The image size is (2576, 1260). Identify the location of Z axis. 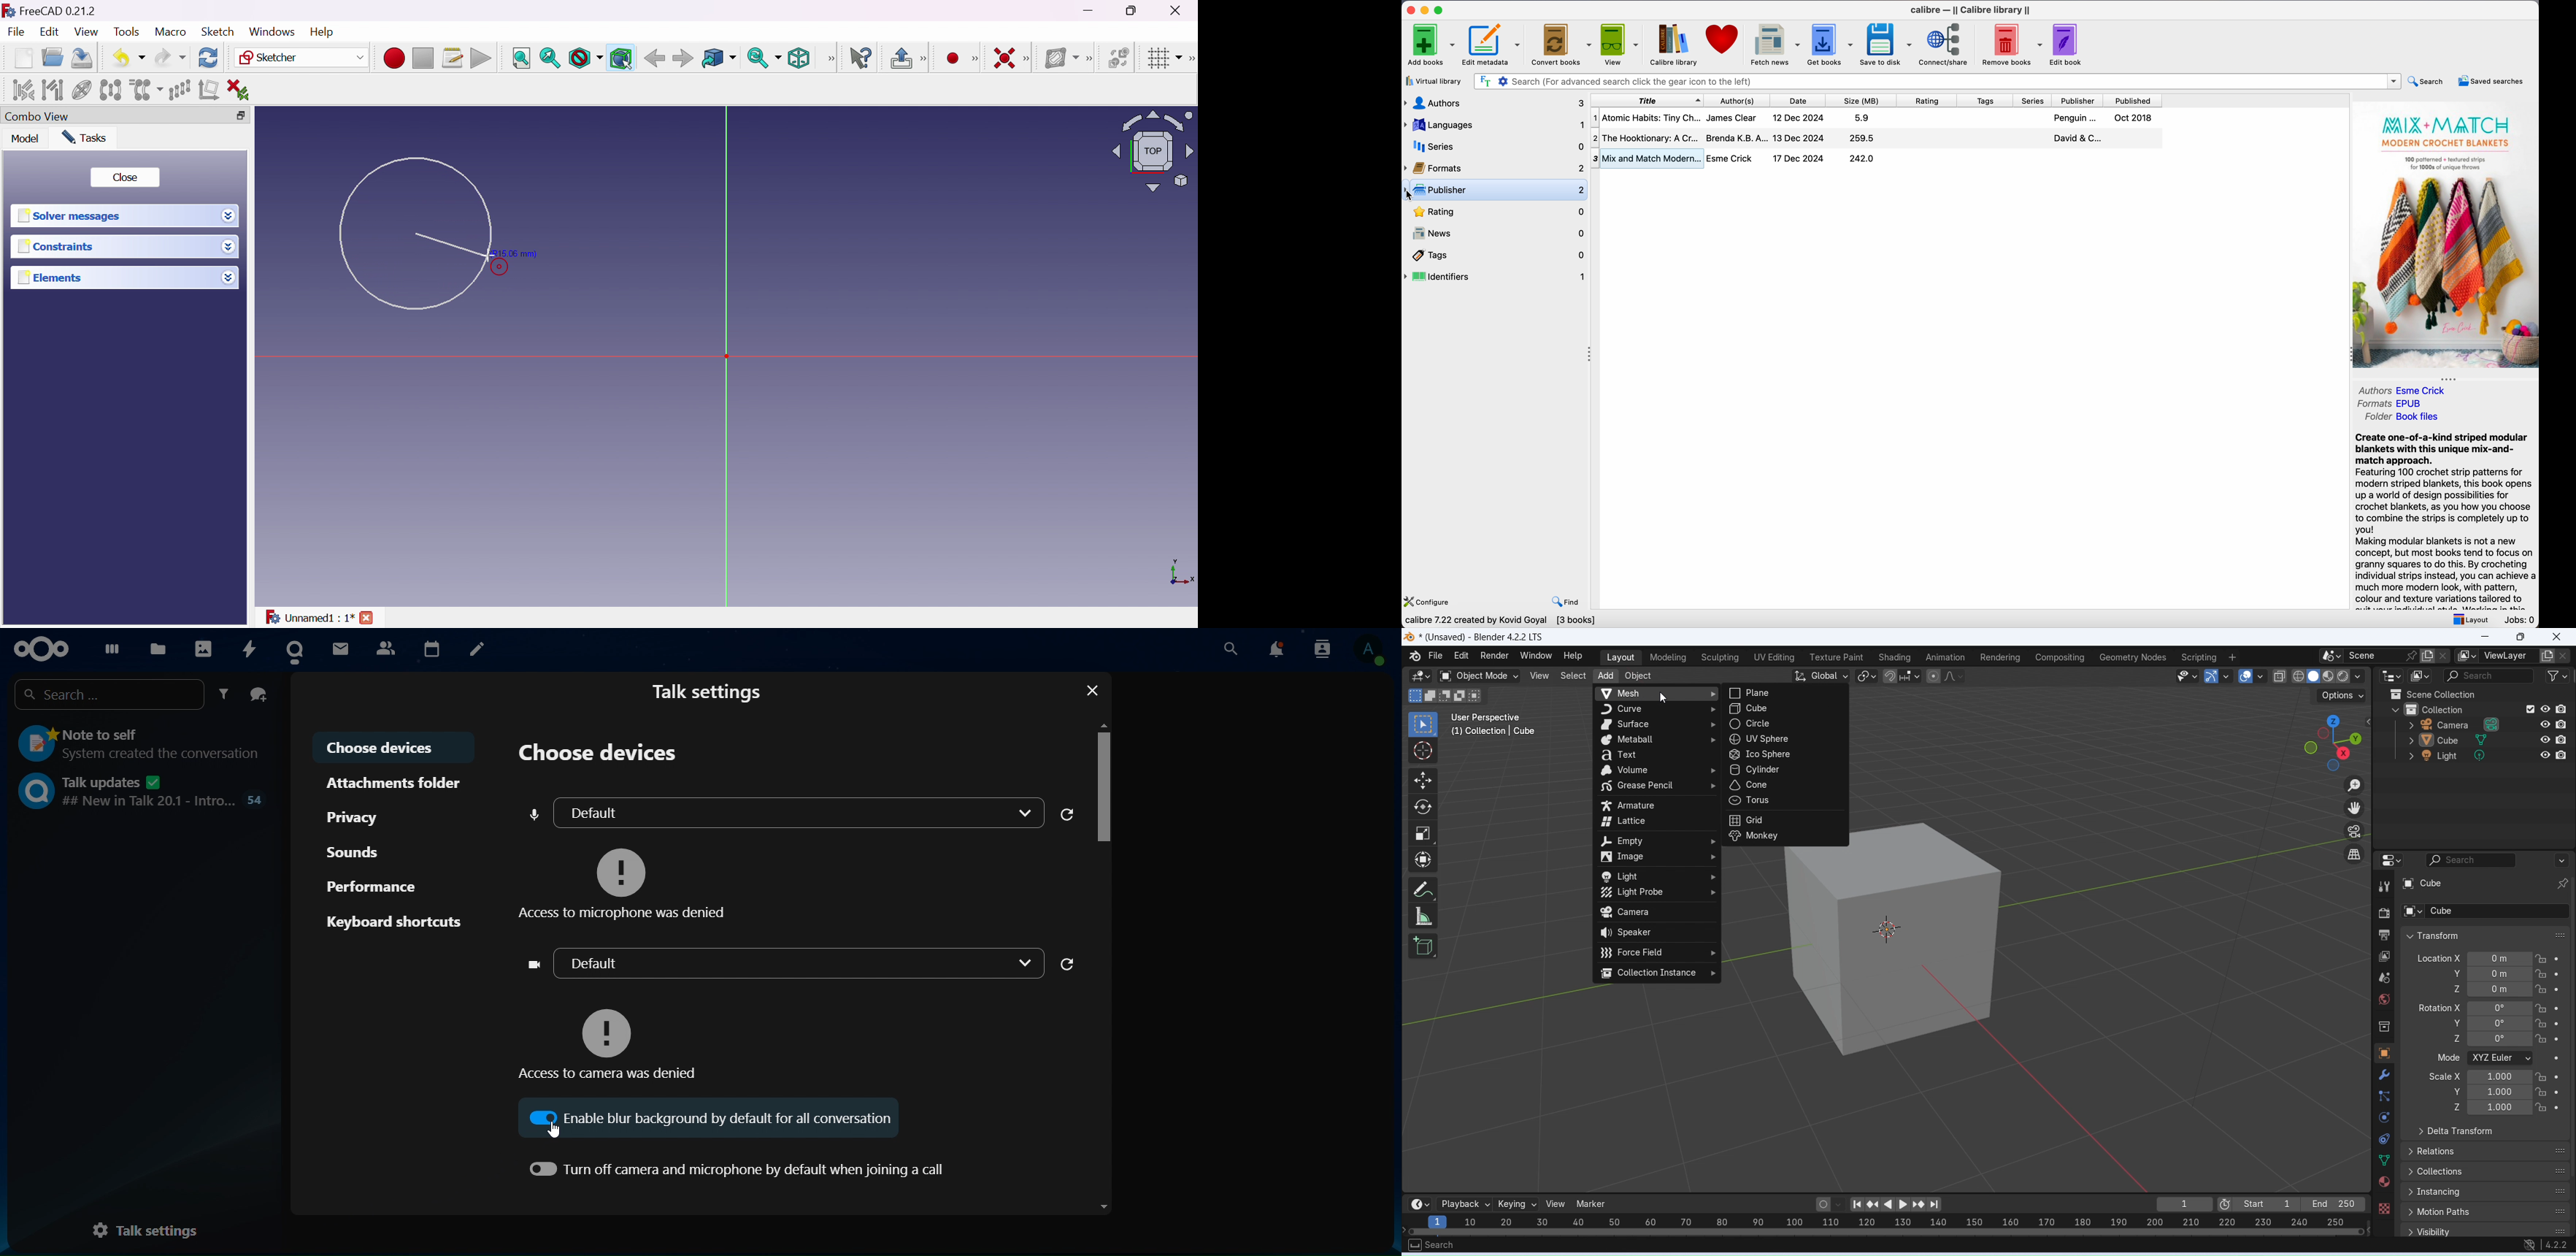
(2515, 989).